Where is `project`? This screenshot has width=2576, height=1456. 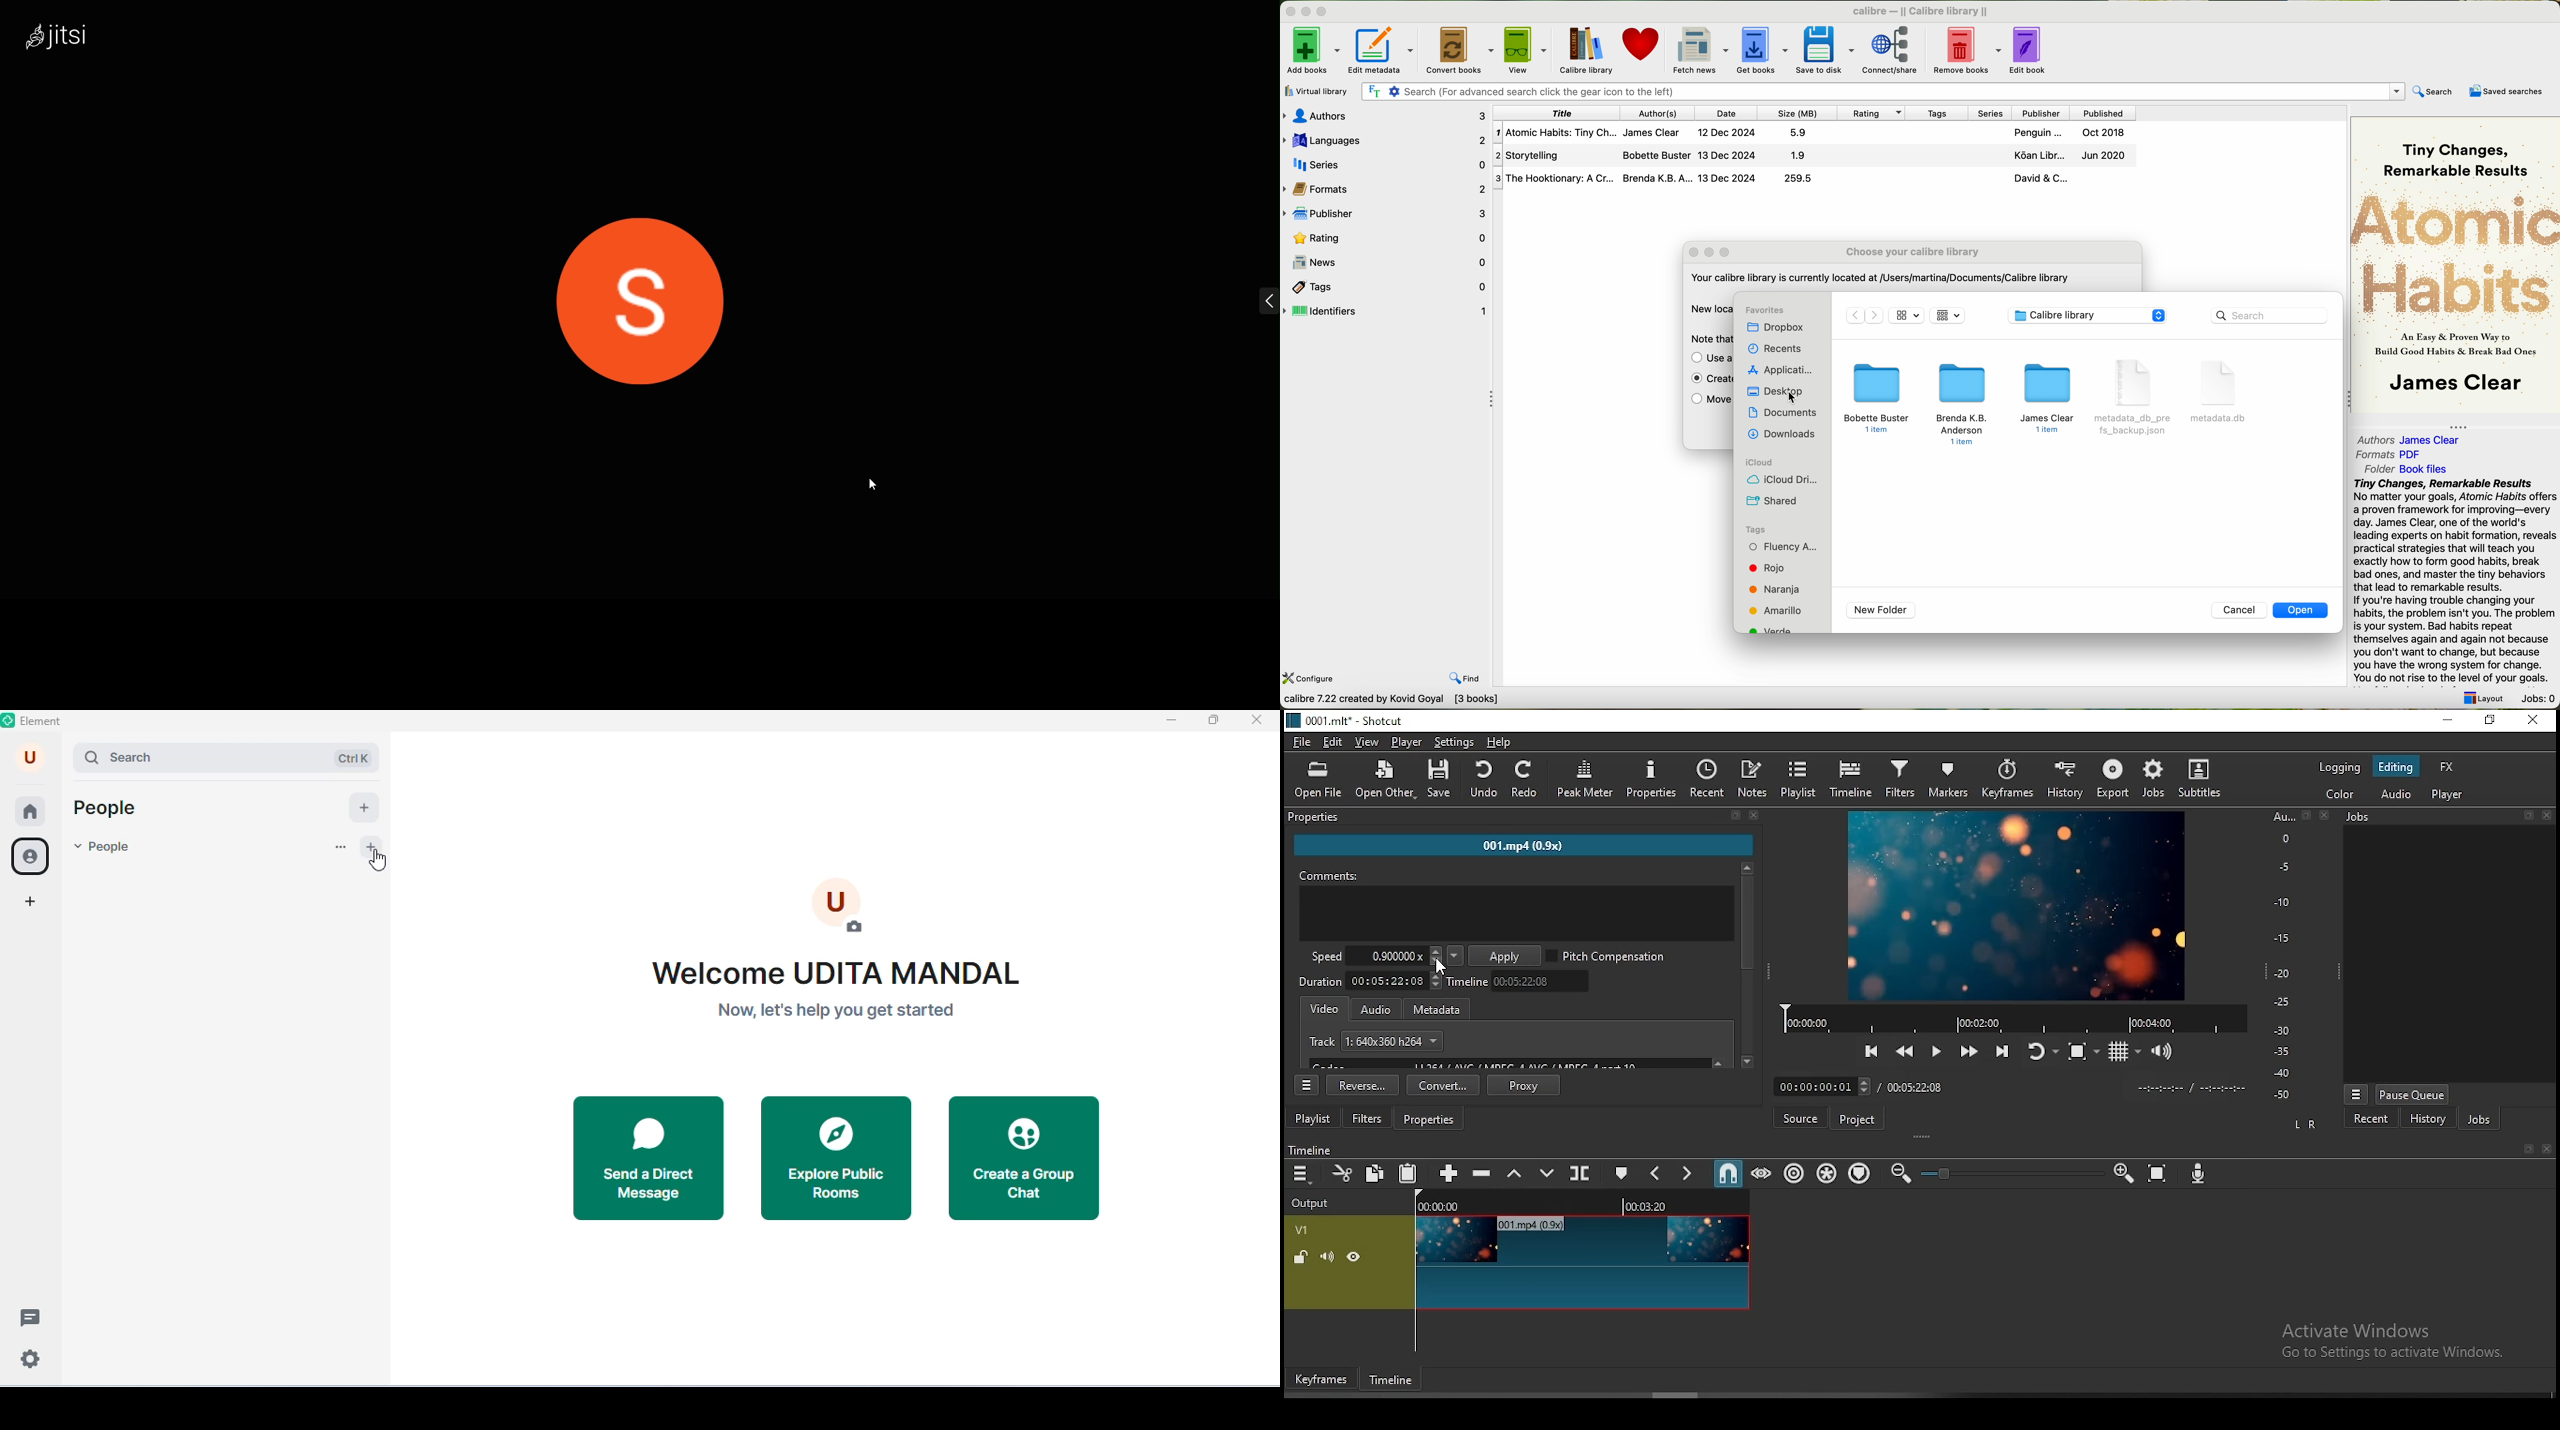 project is located at coordinates (1858, 1118).